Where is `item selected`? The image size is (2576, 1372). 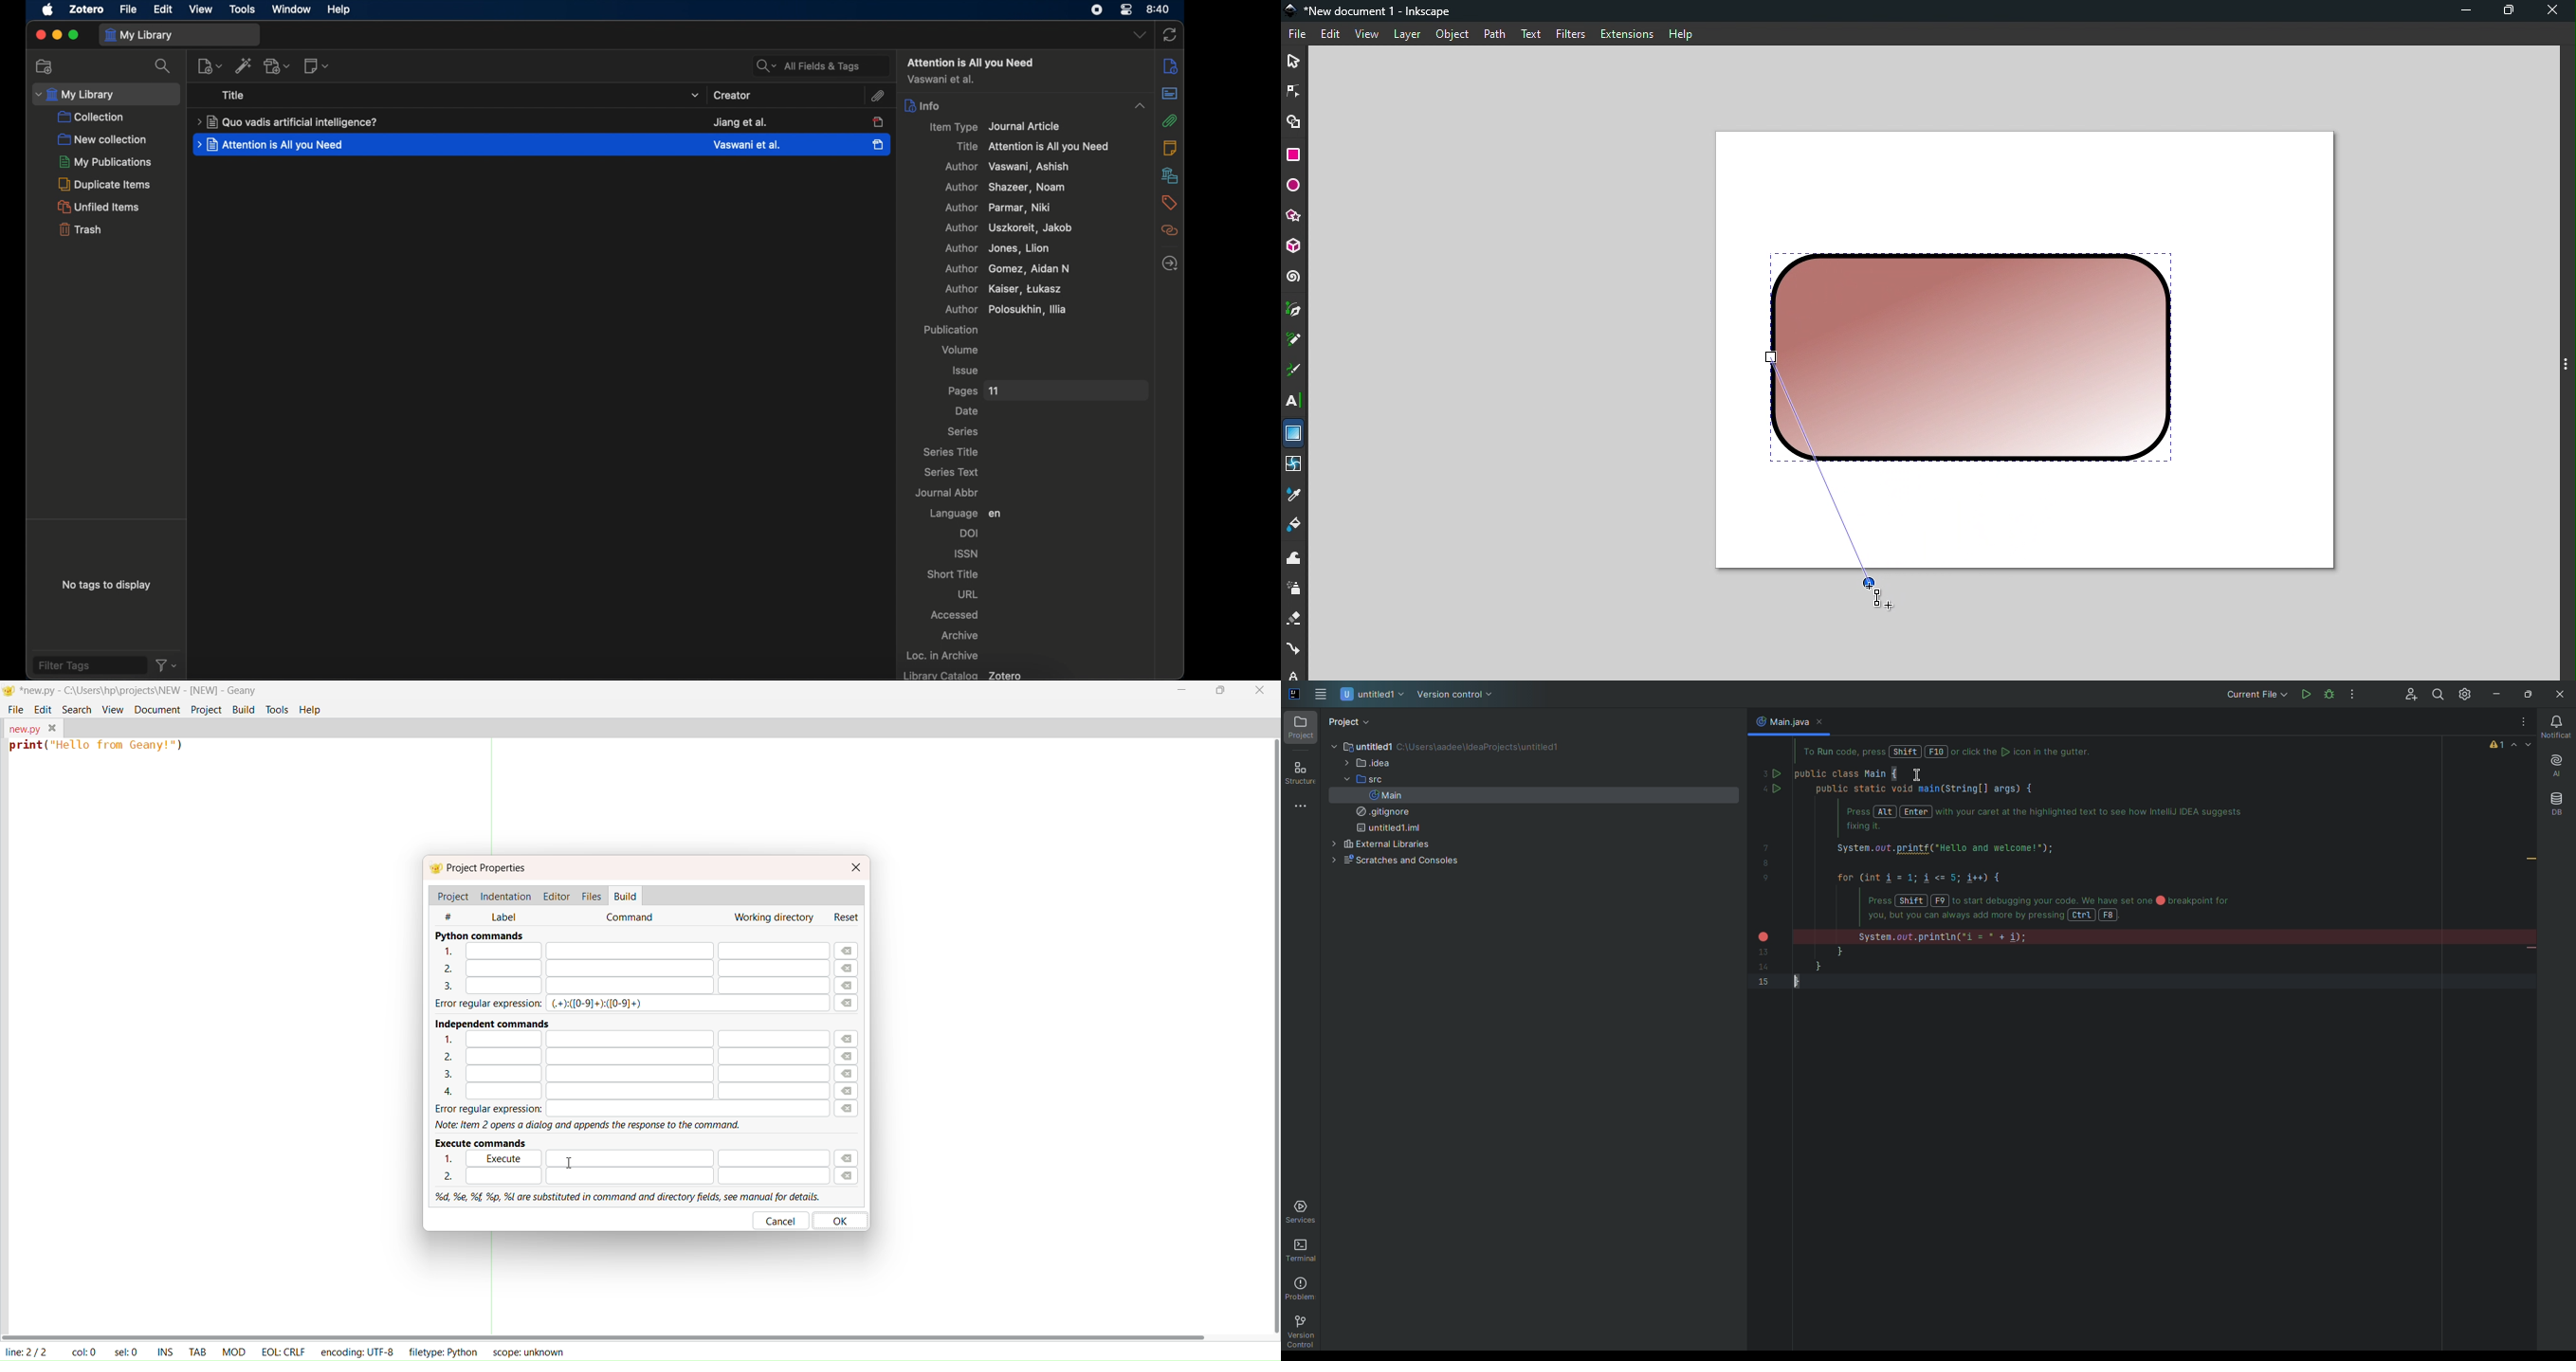 item selected is located at coordinates (881, 144).